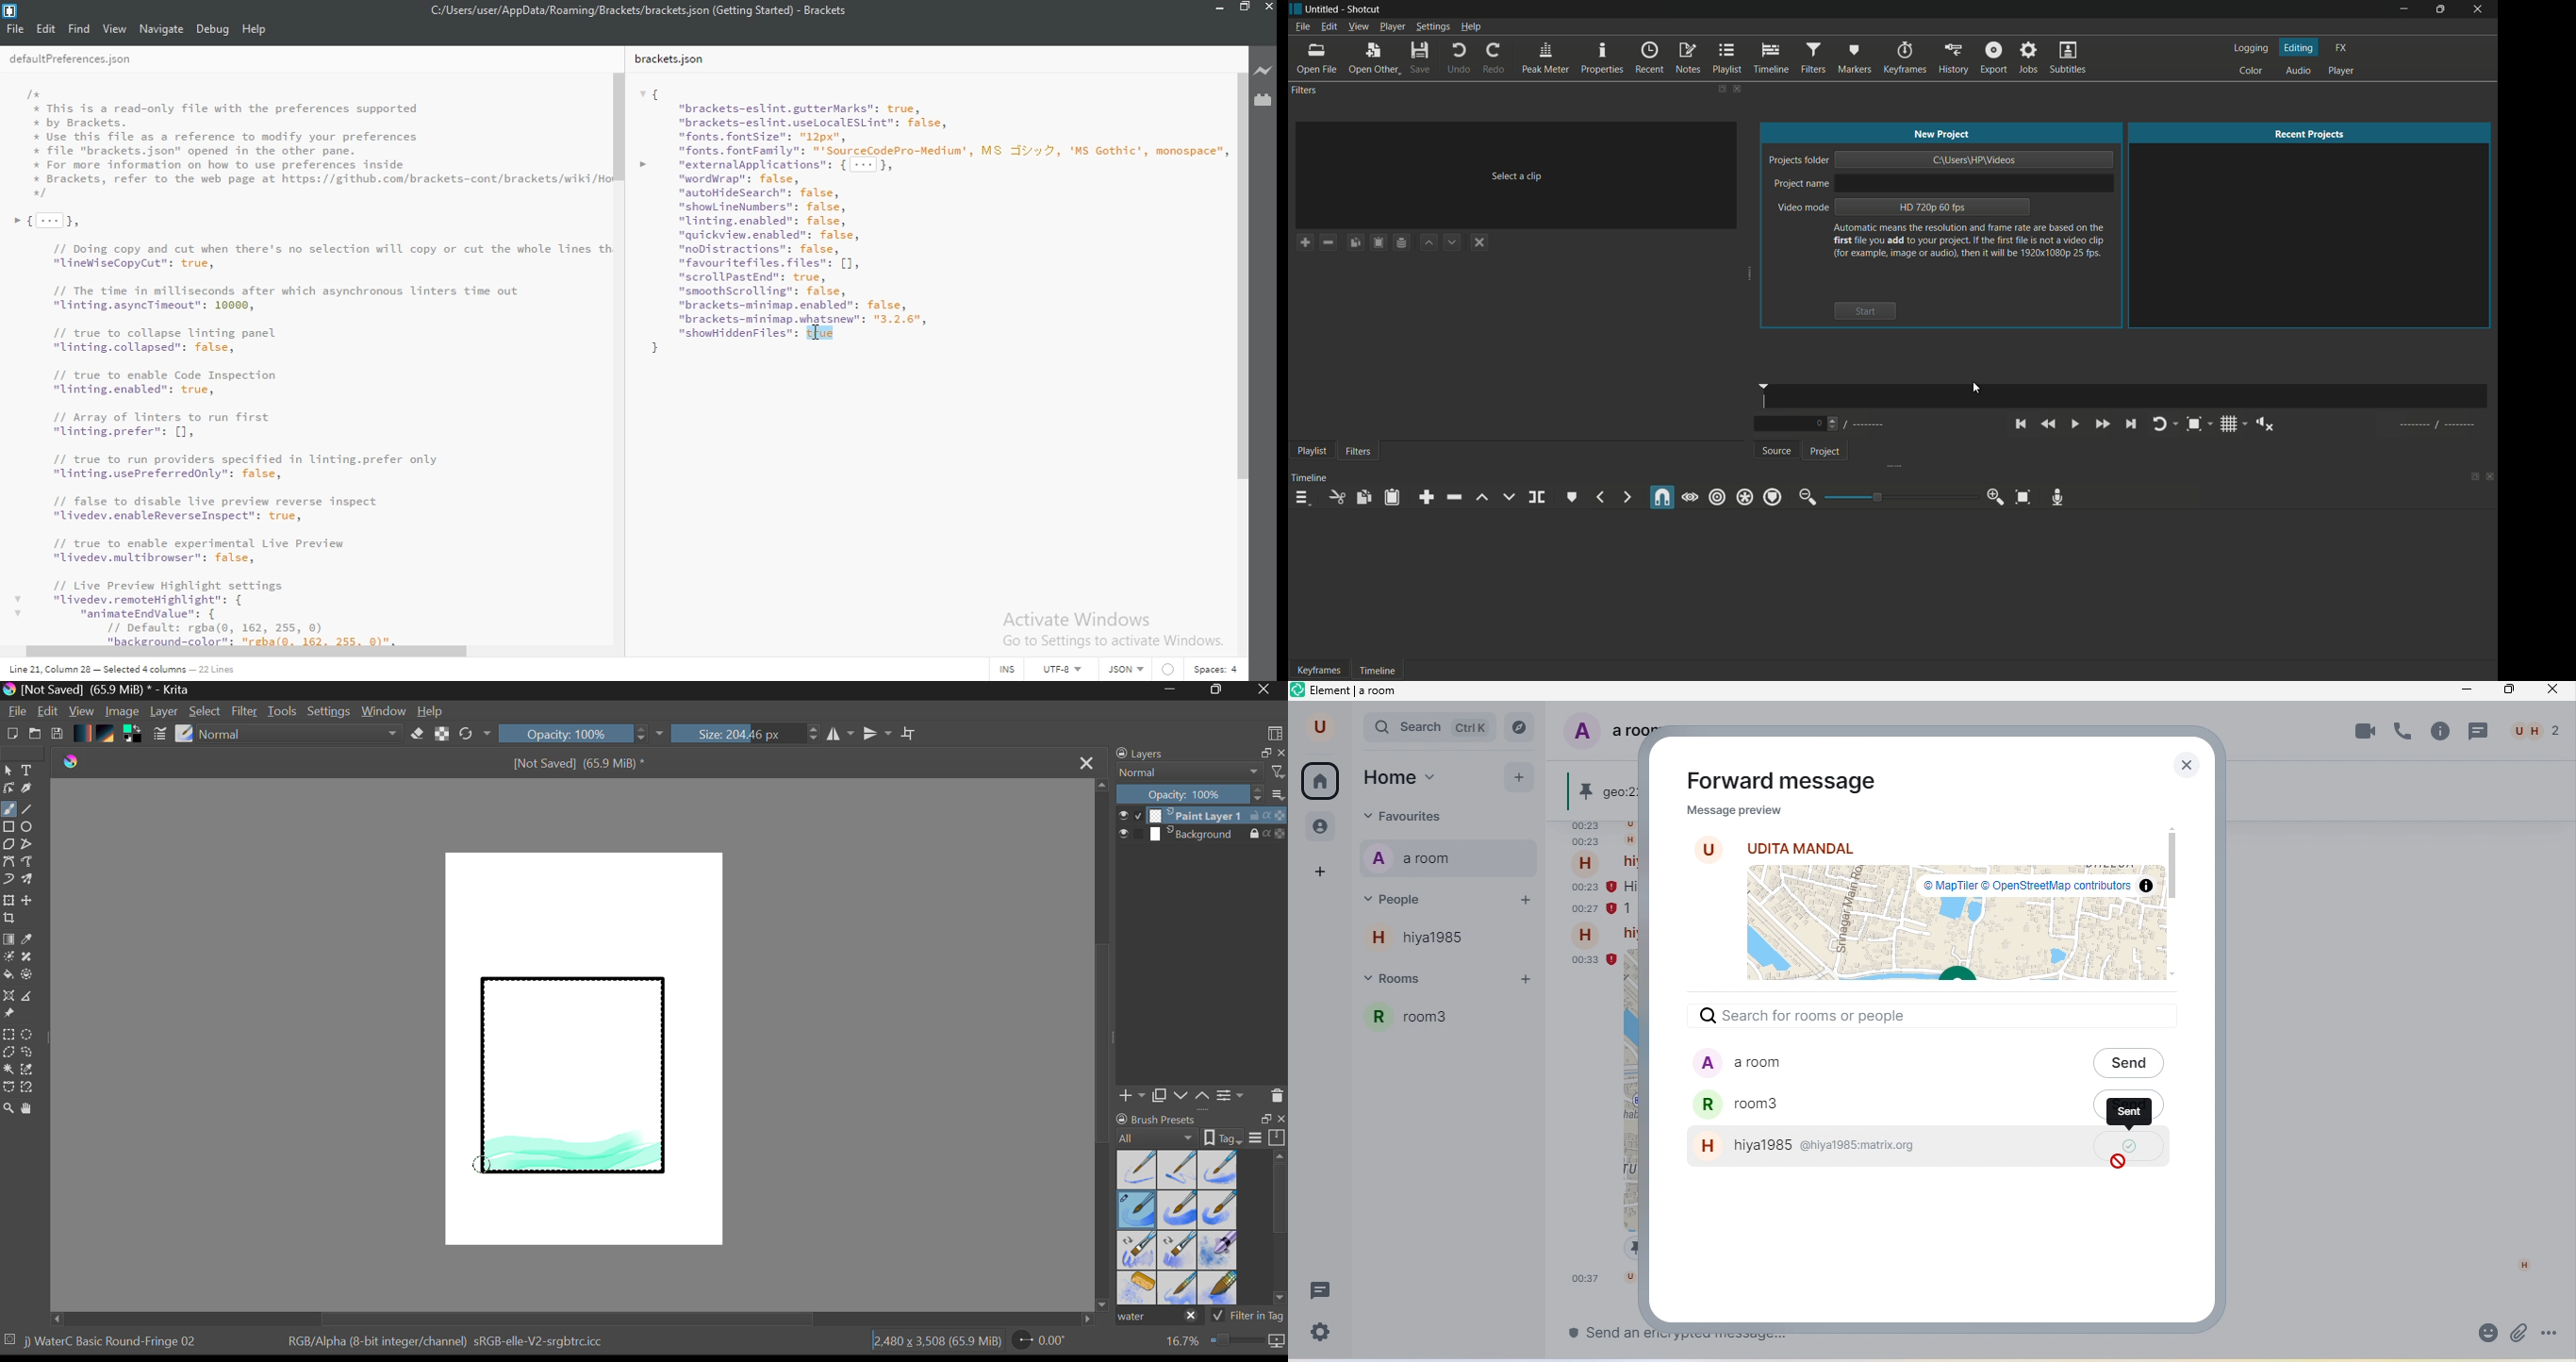  Describe the element at coordinates (1453, 1025) in the screenshot. I see `room 3` at that location.